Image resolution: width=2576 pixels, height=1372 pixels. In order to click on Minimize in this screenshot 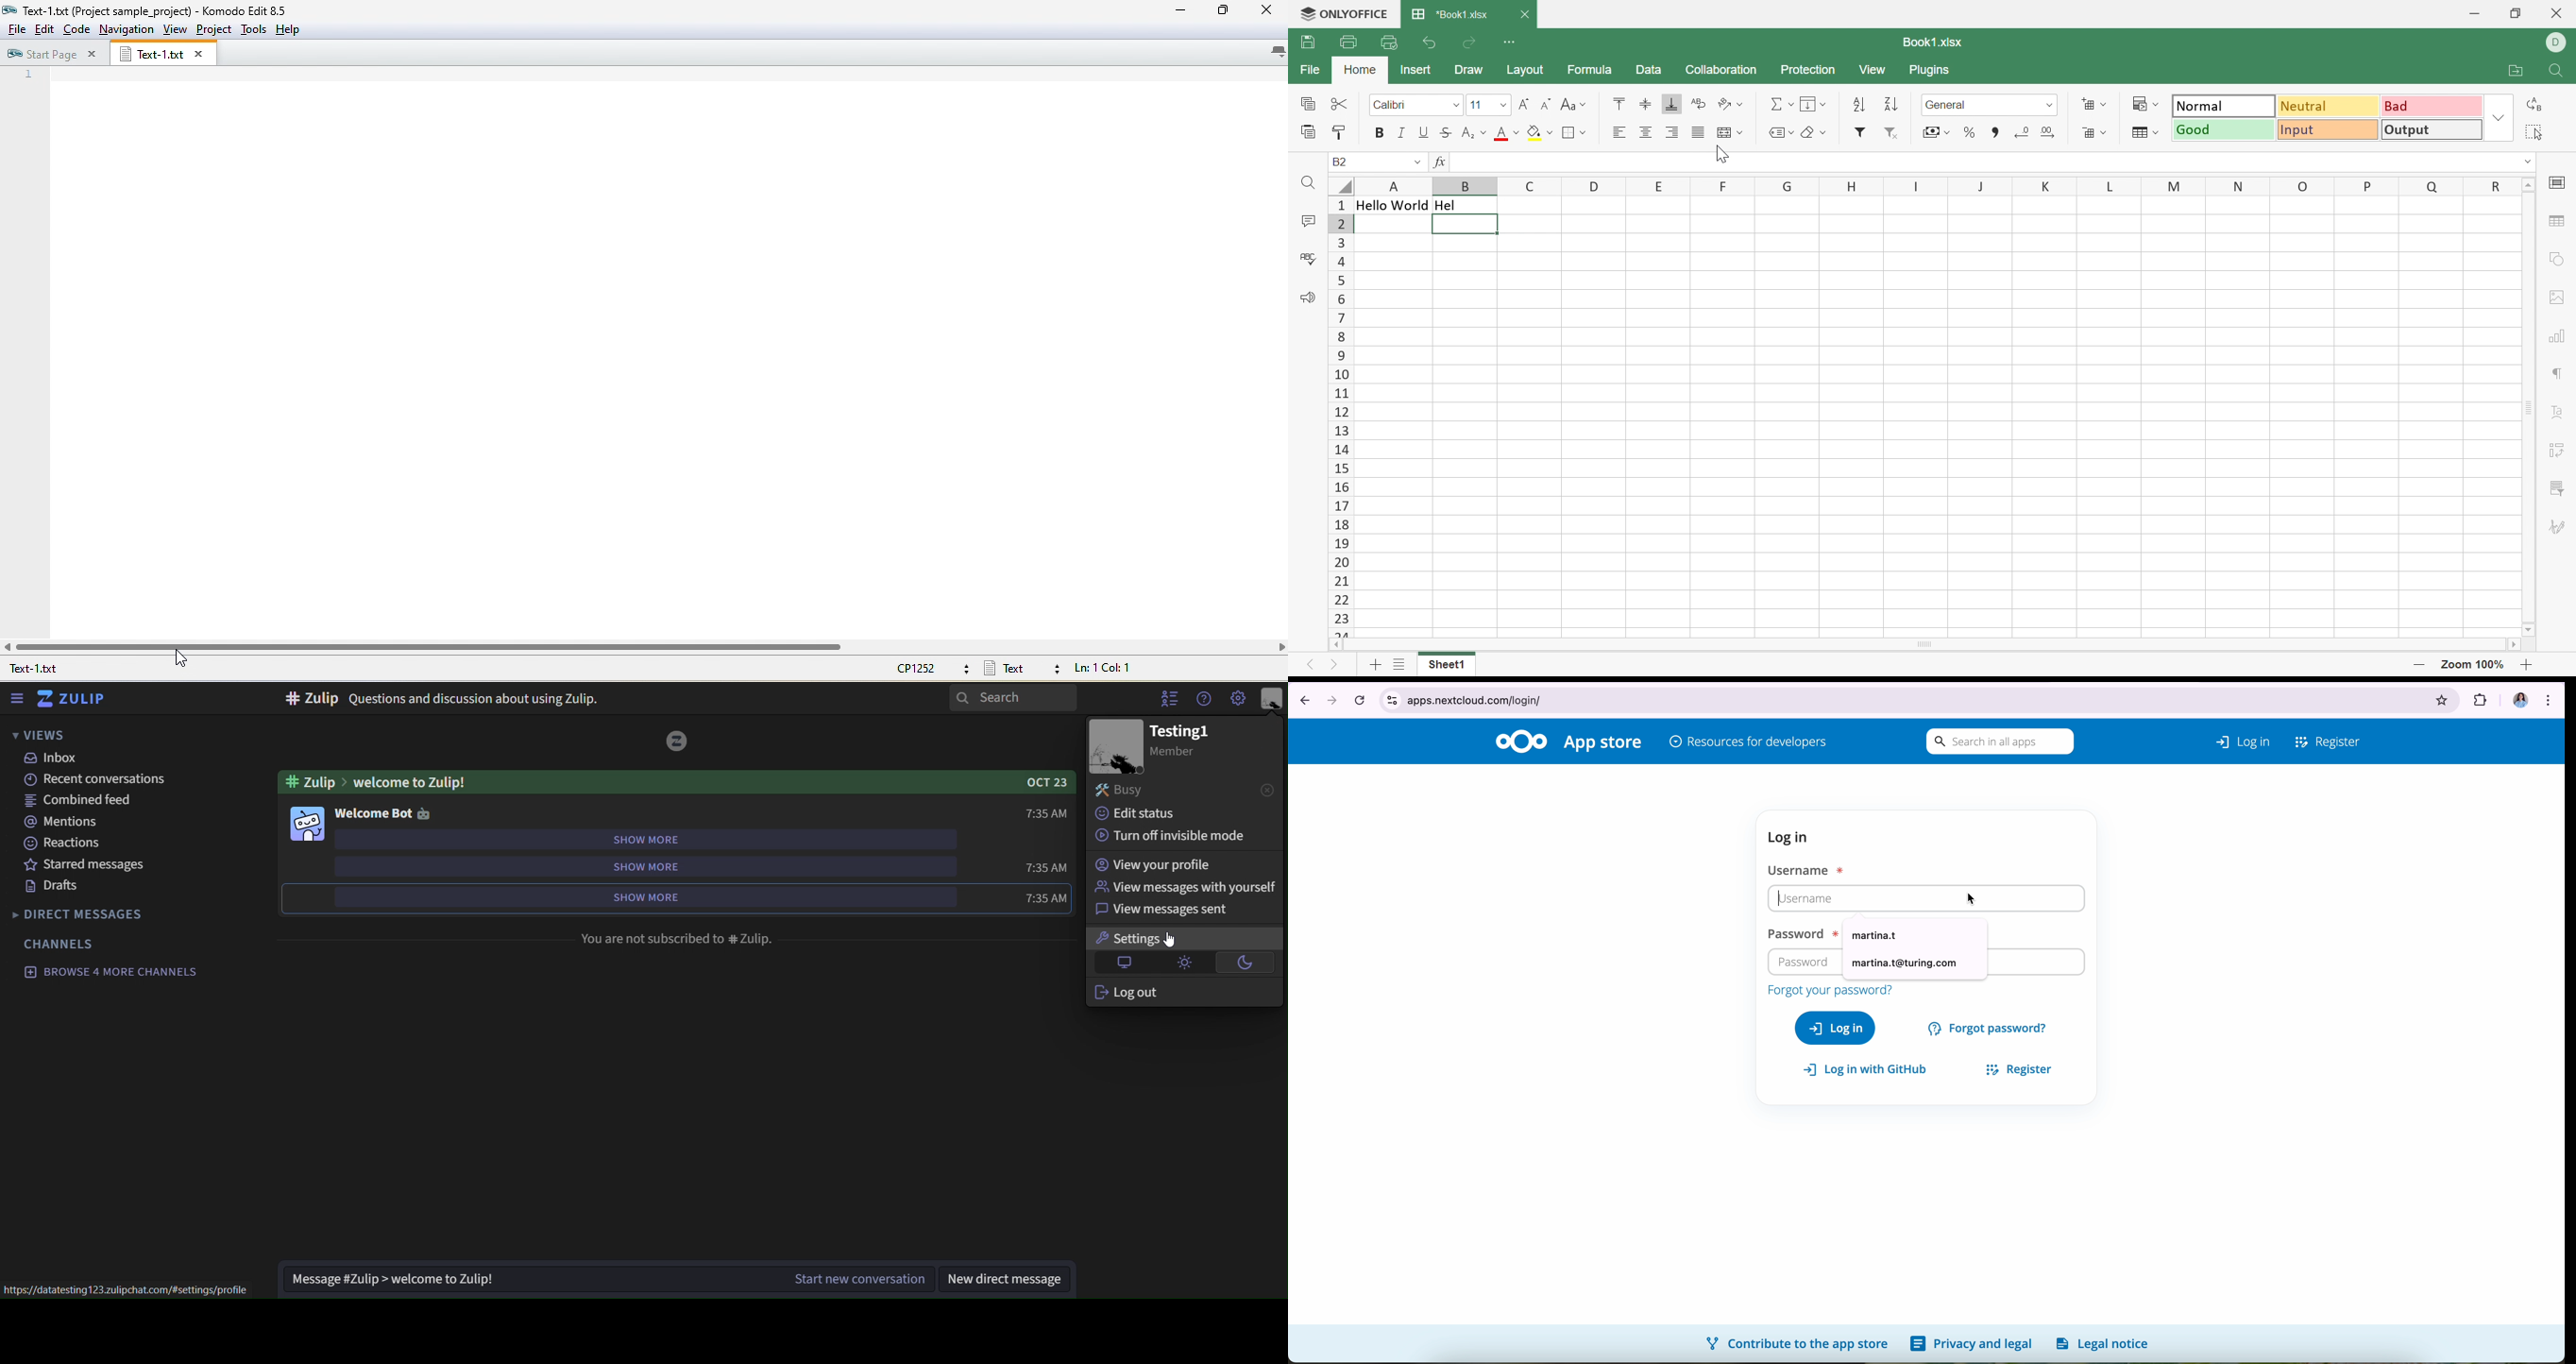, I will do `click(2474, 15)`.